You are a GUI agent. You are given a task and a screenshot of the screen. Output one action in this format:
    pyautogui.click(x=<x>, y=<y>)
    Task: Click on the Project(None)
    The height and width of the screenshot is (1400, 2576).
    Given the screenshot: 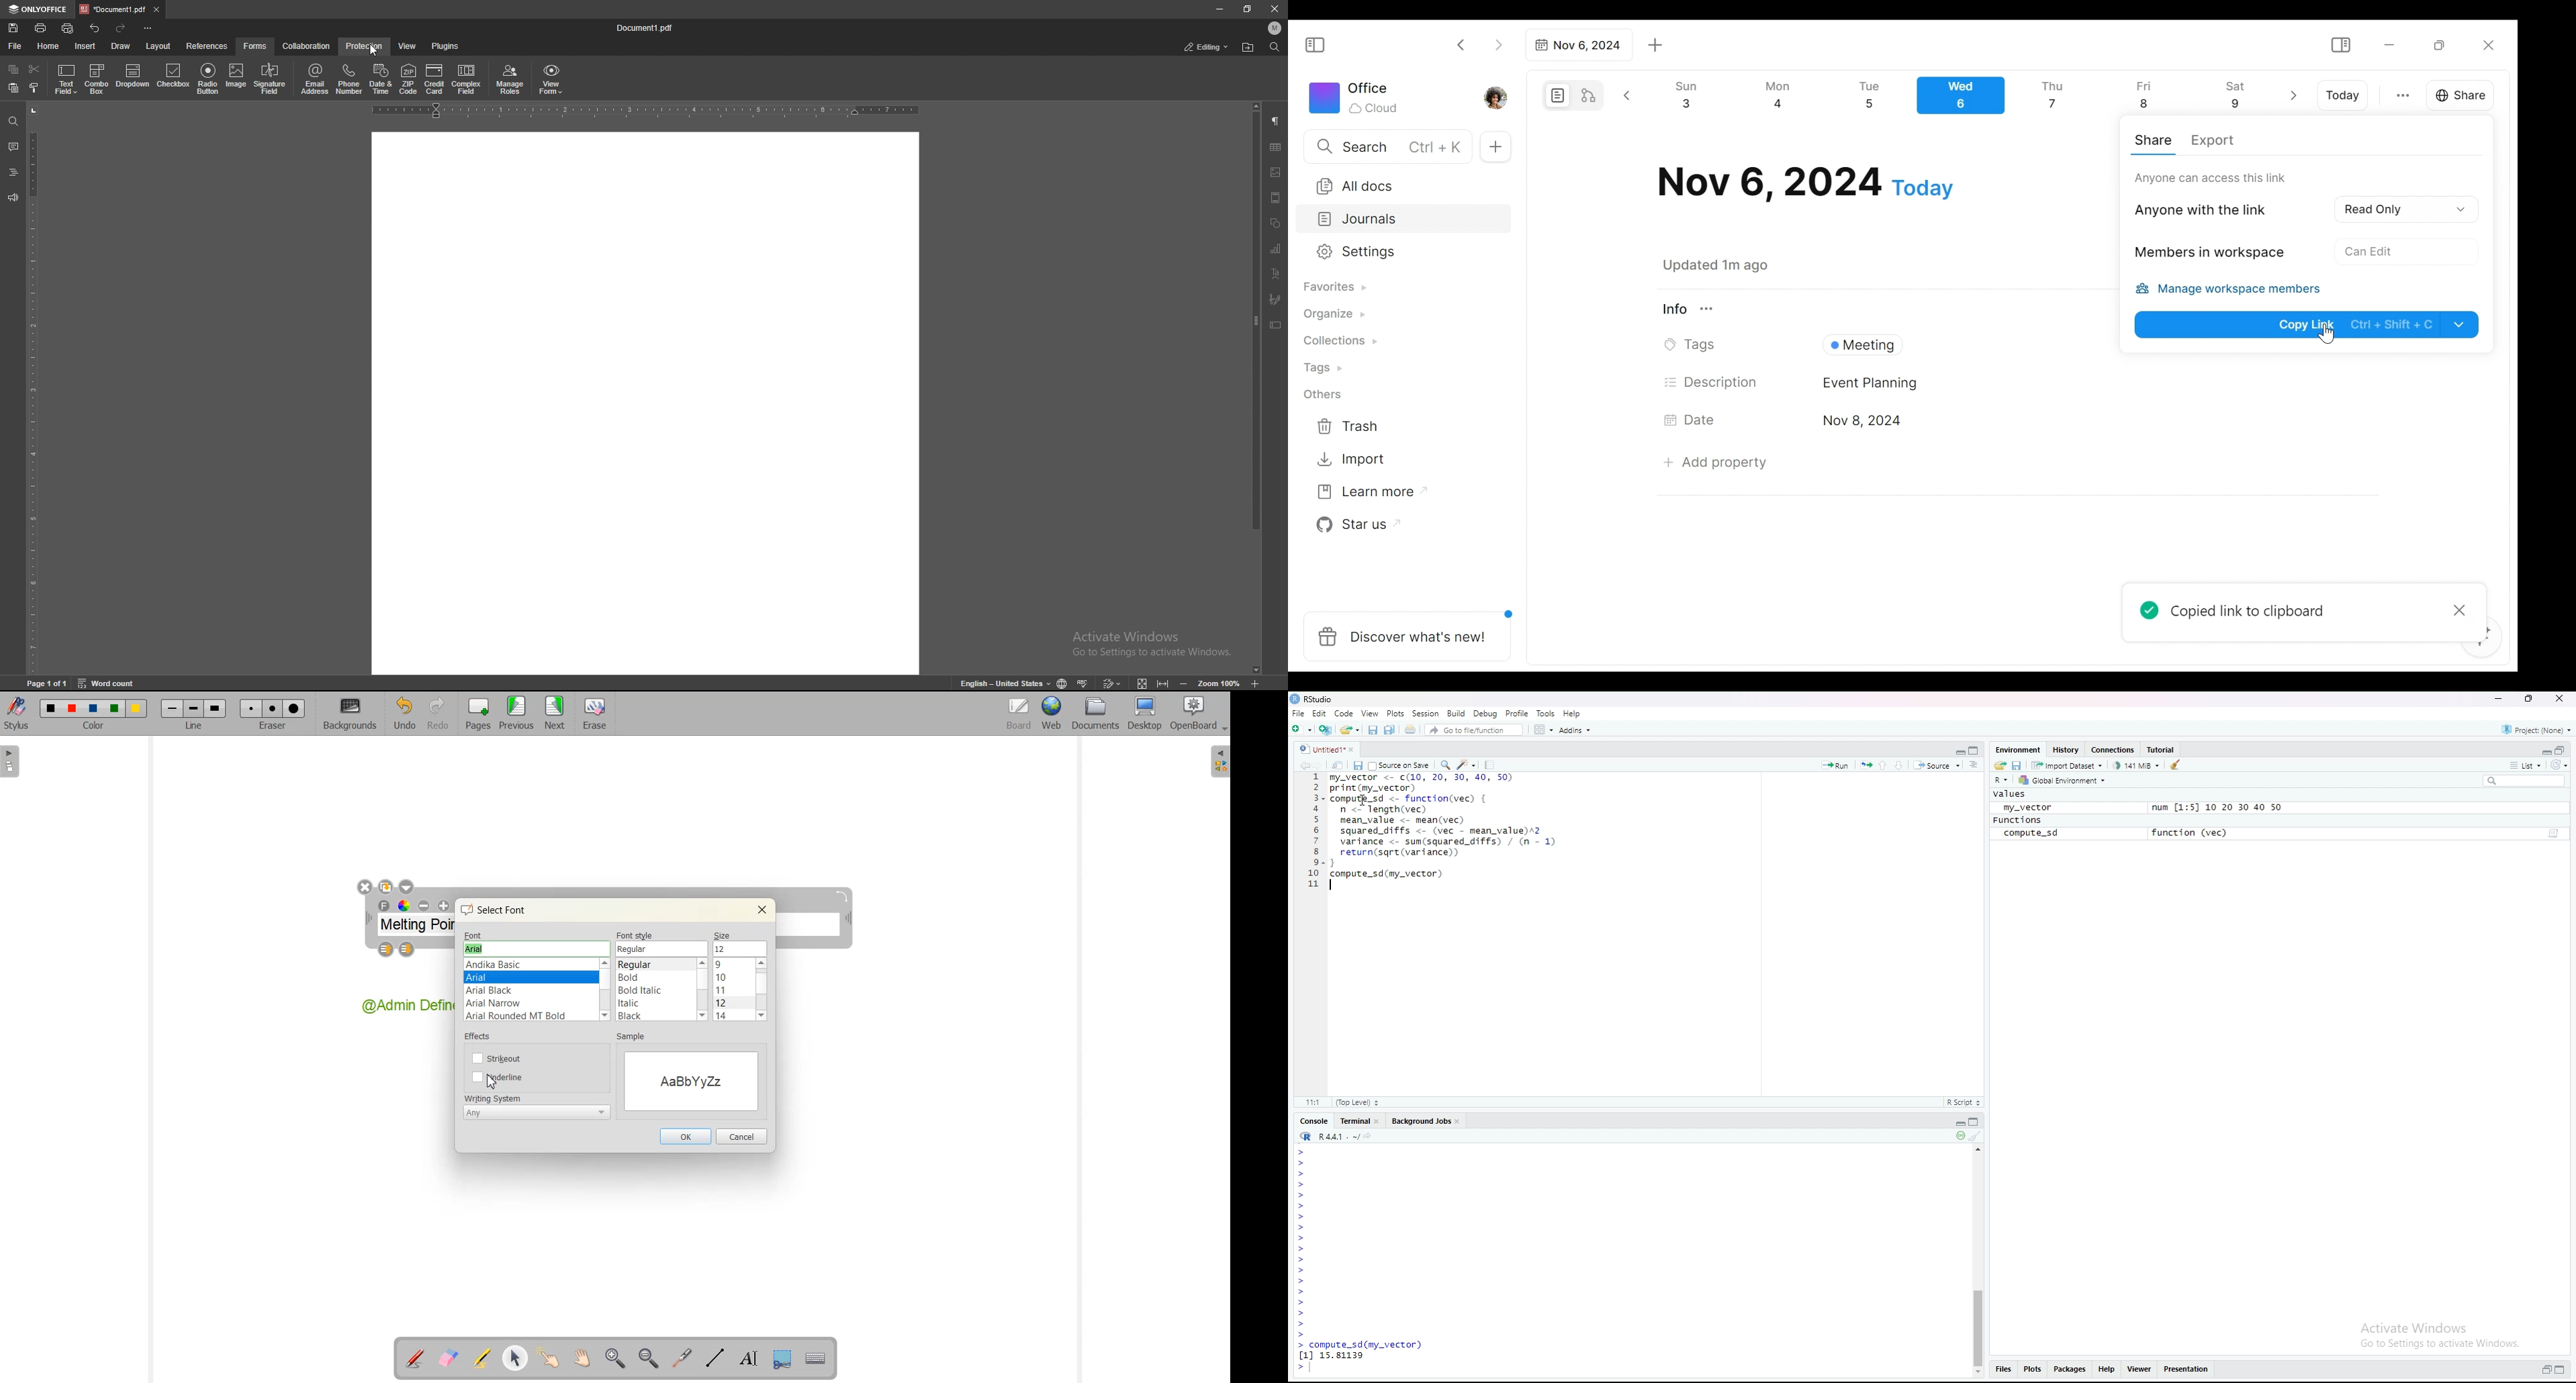 What is the action you would take?
    pyautogui.click(x=2536, y=728)
    